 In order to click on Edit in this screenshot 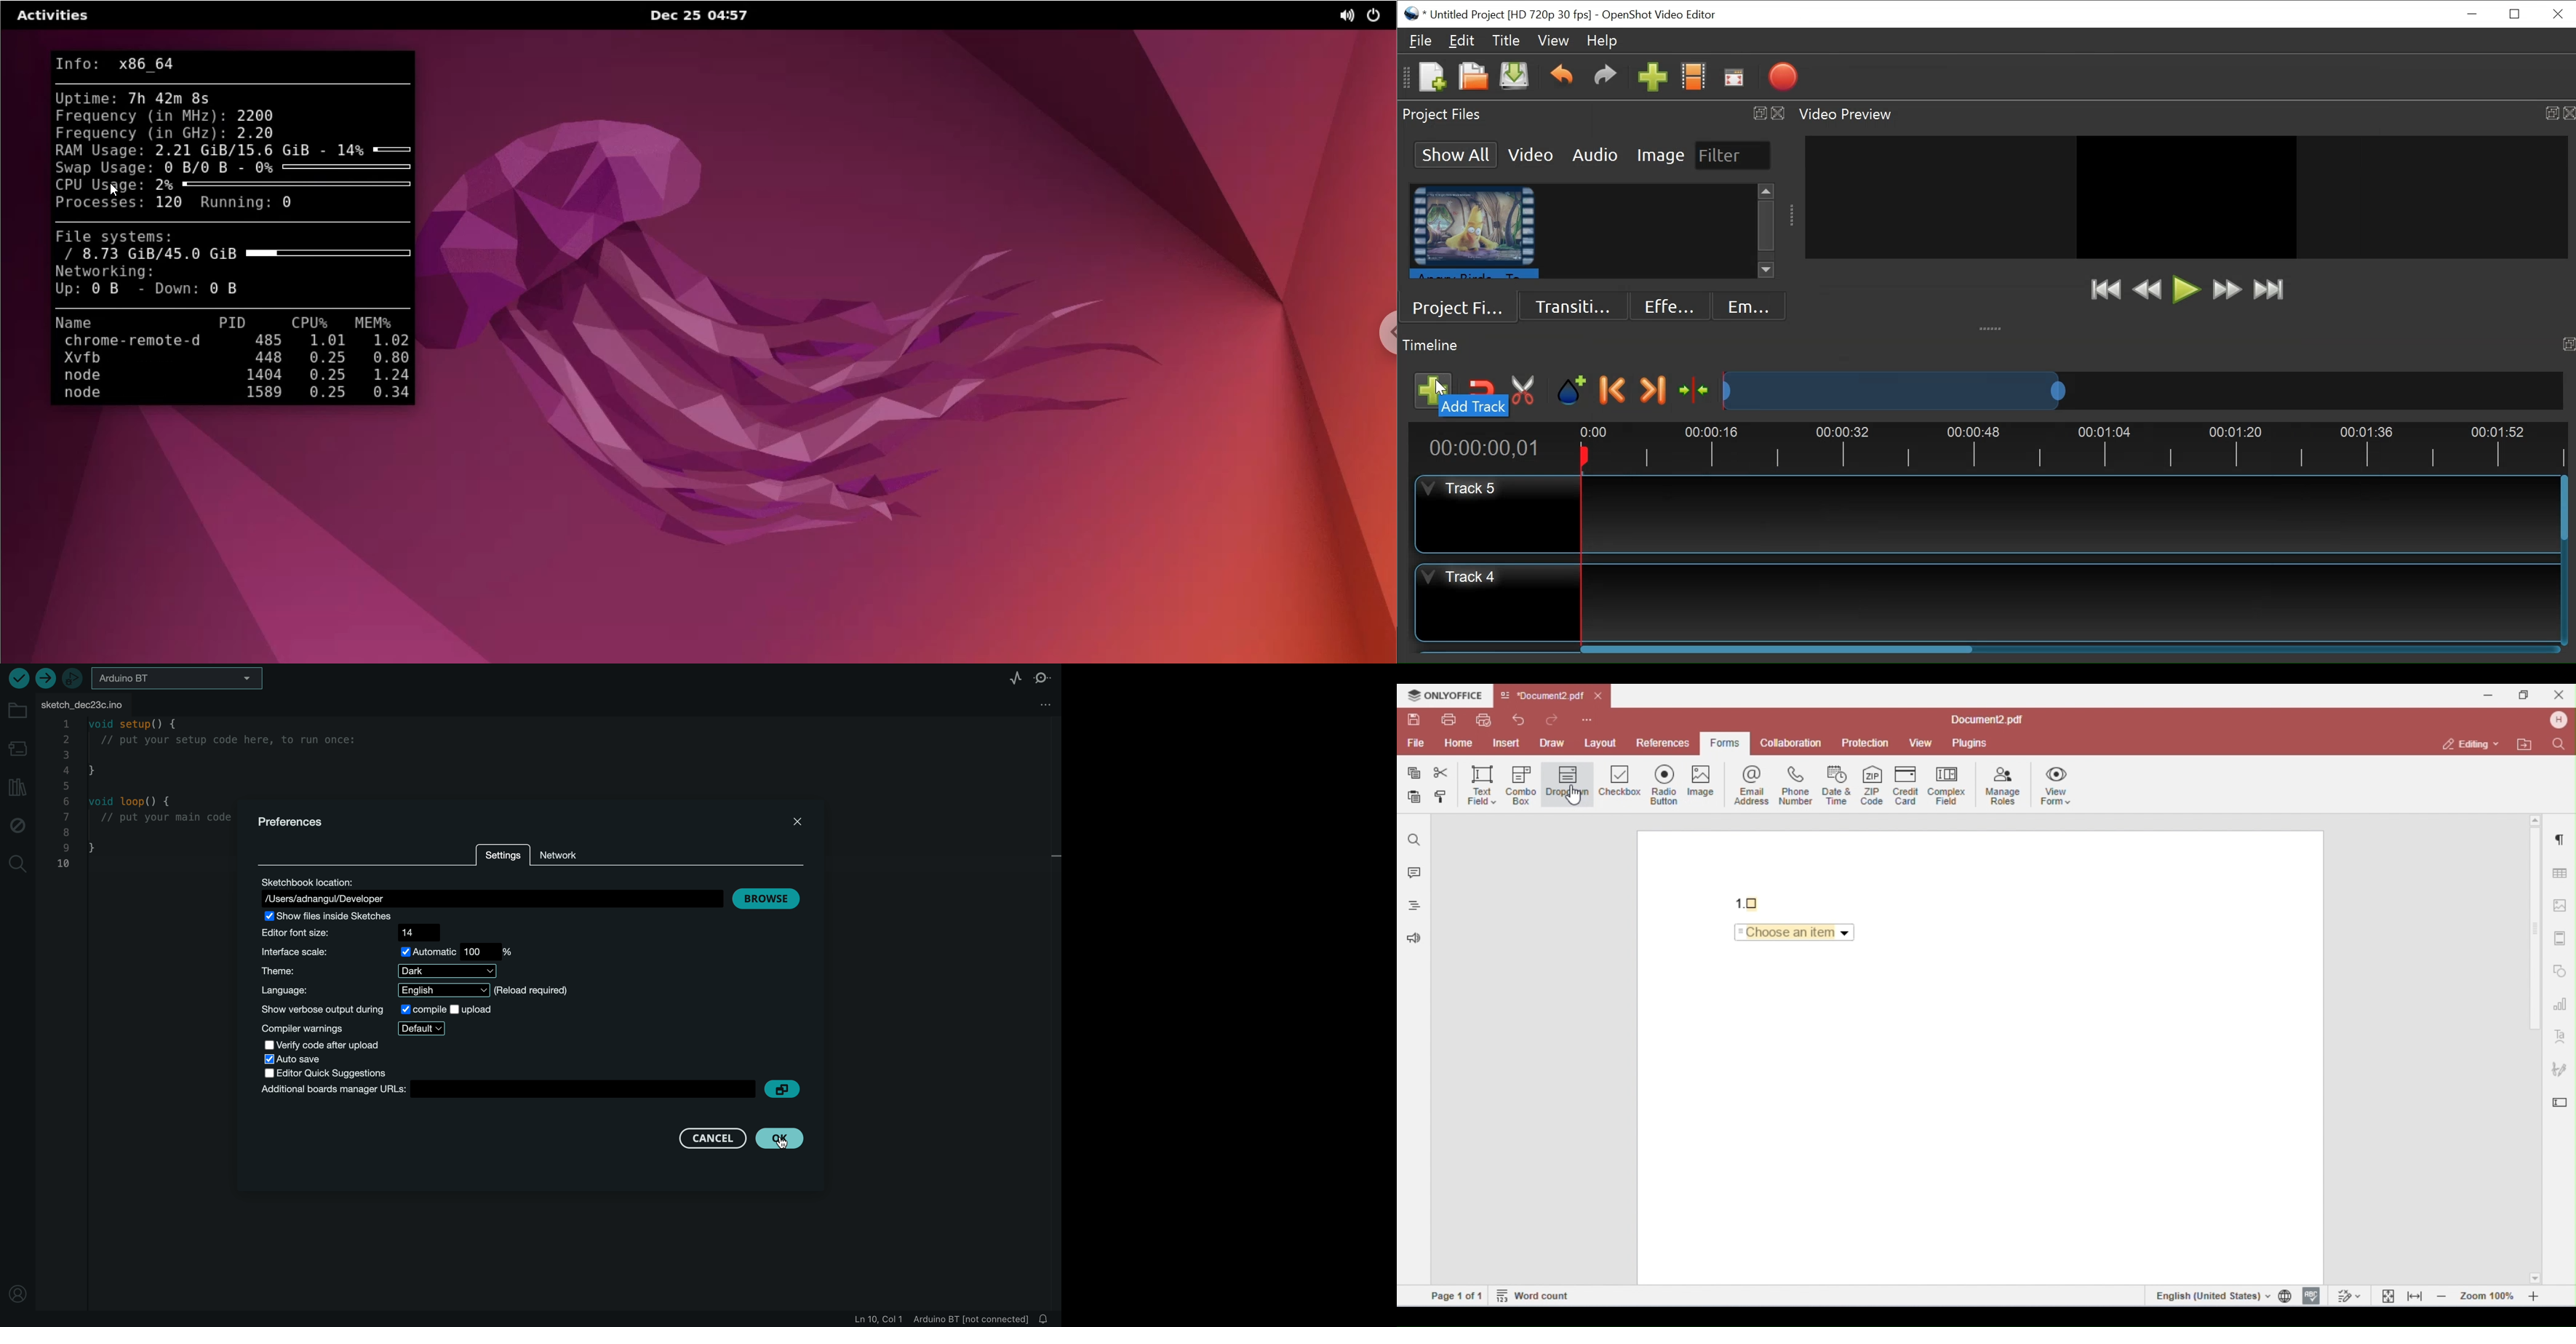, I will do `click(1461, 39)`.